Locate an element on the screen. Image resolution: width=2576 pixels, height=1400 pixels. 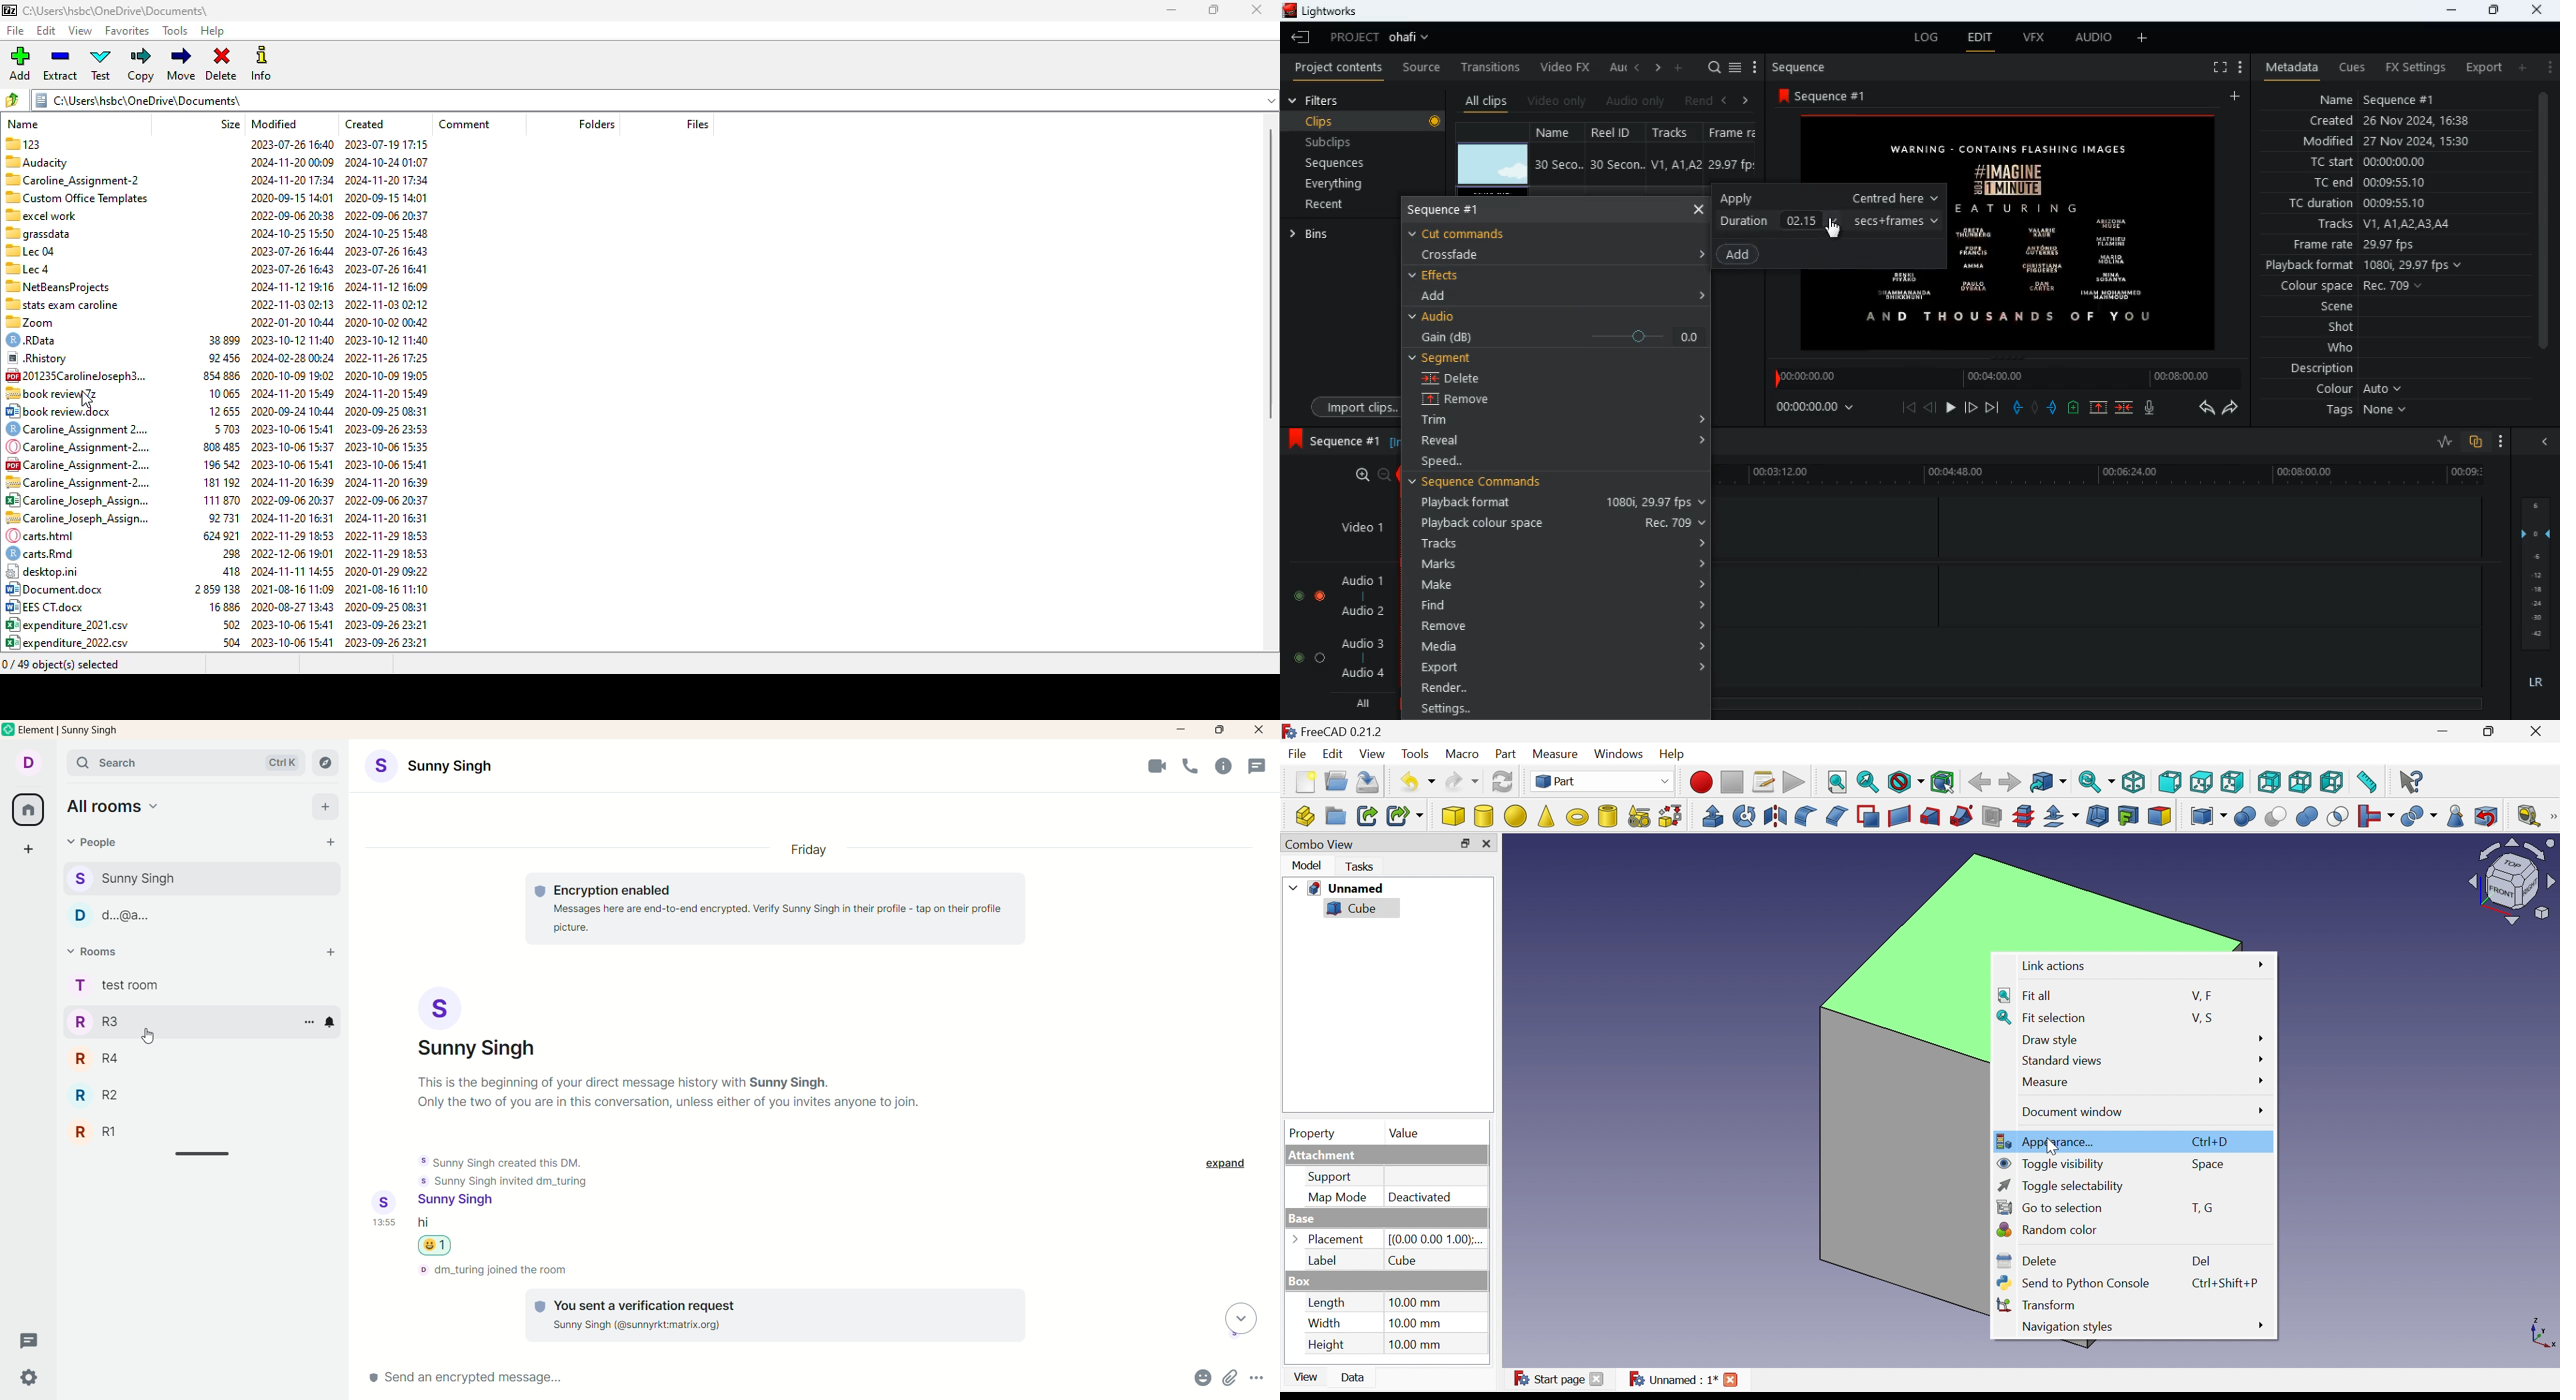
Unnamed is located at coordinates (1349, 889).